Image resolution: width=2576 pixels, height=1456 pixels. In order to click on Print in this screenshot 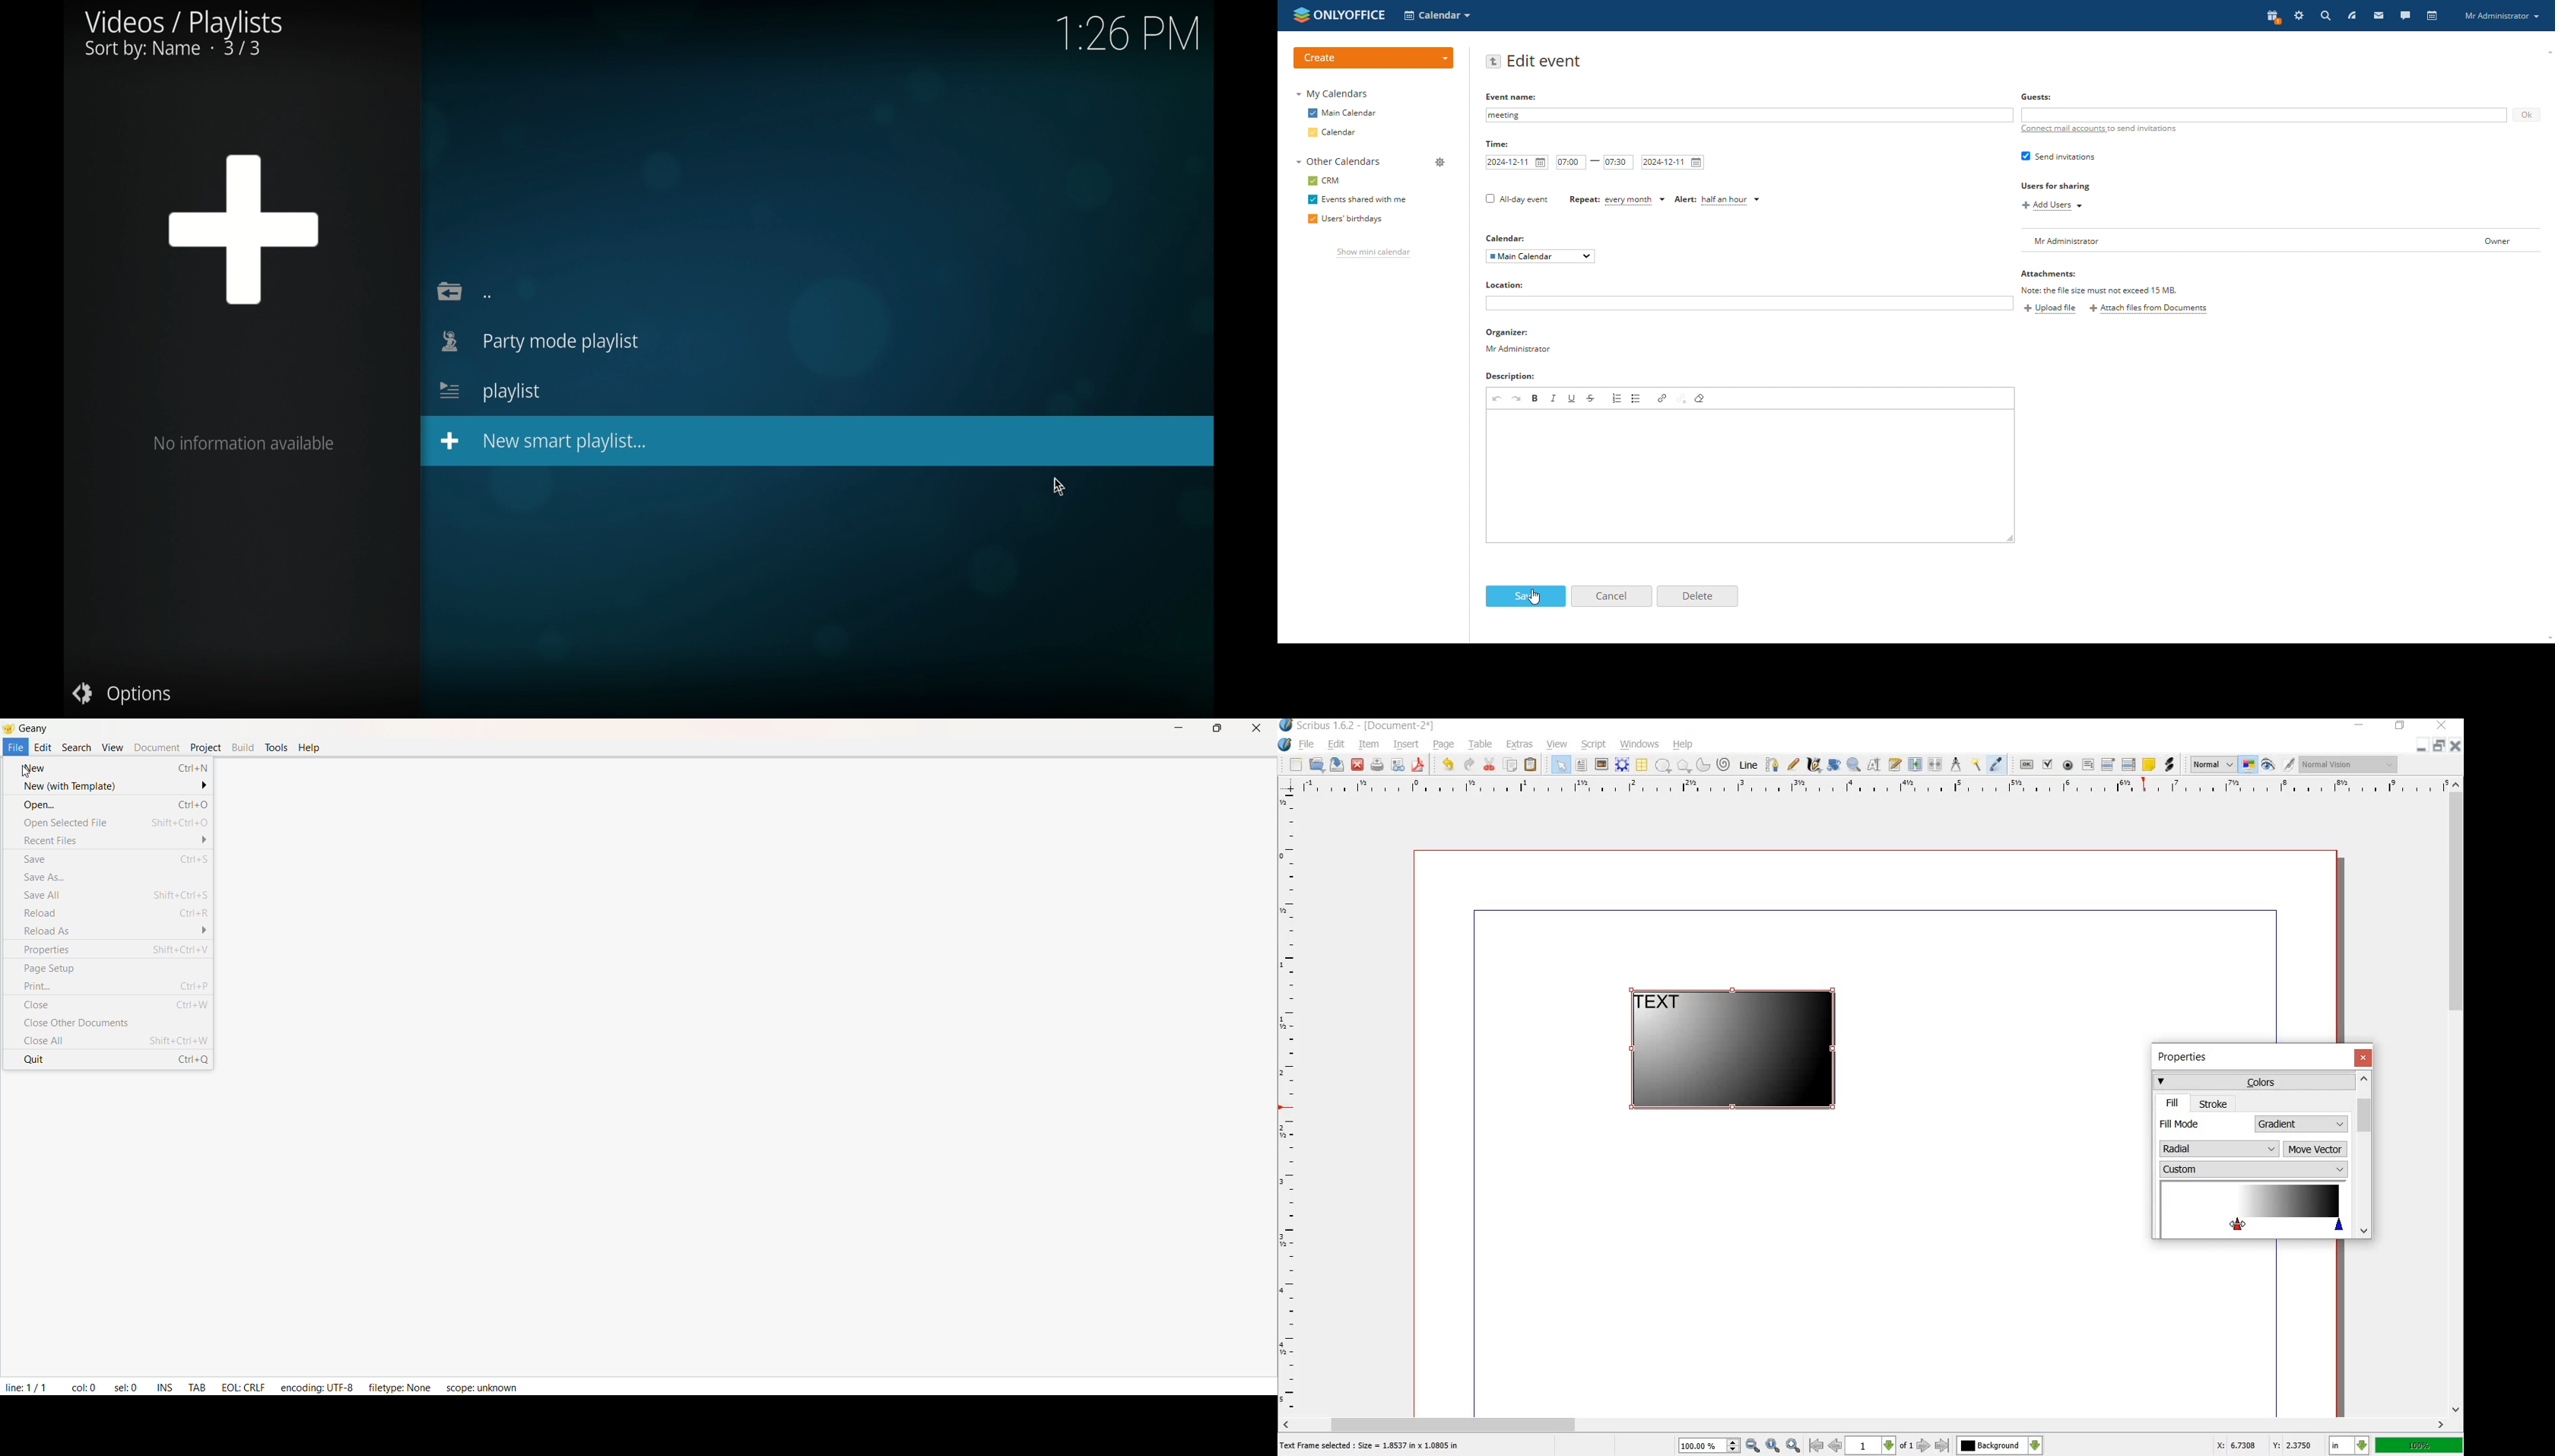, I will do `click(116, 987)`.